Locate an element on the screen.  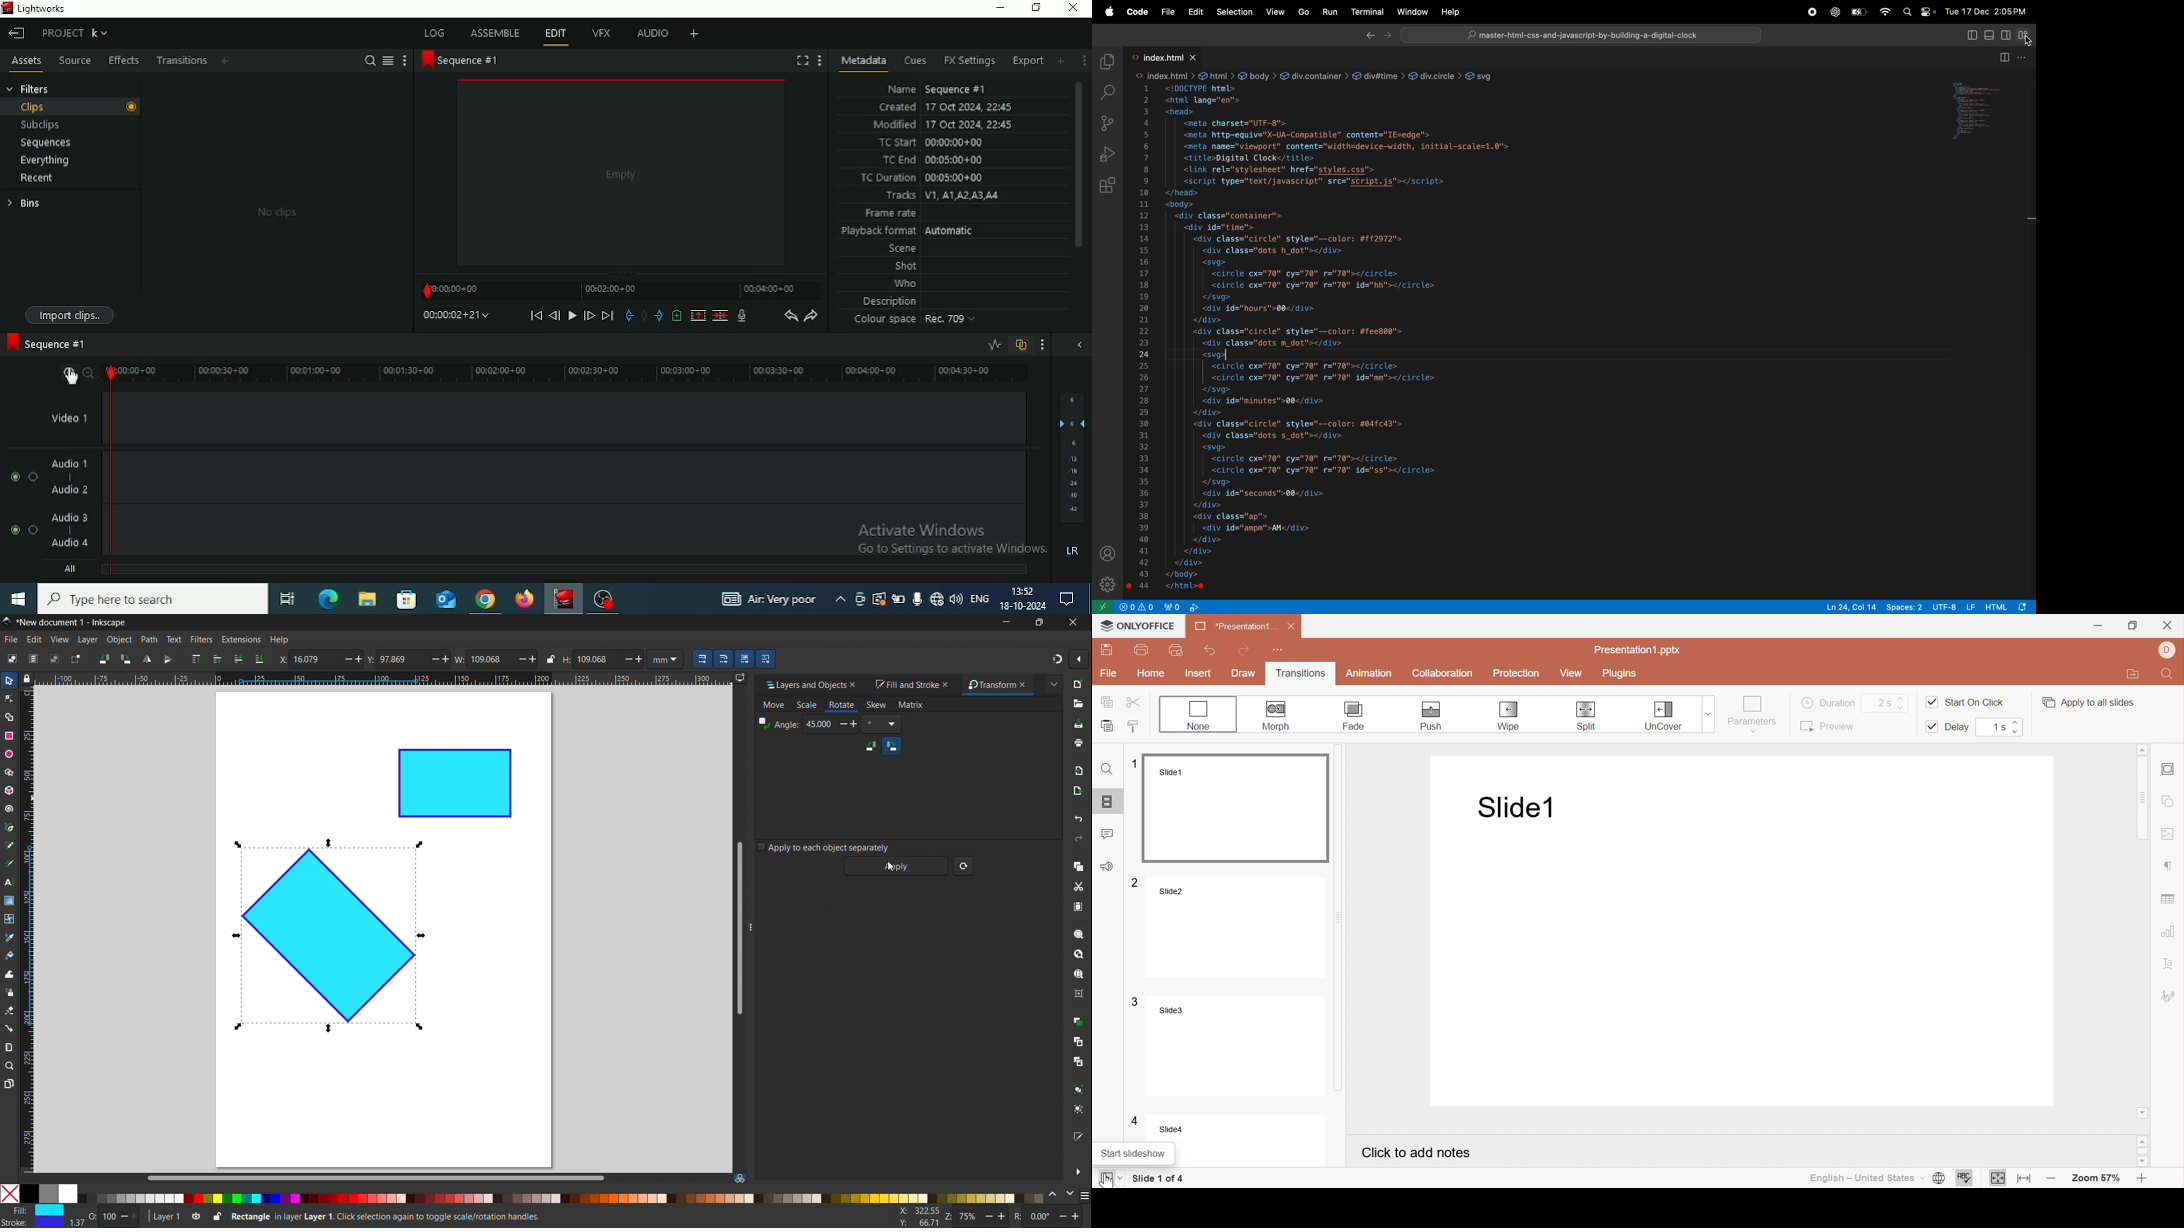
Cursor is located at coordinates (890, 868).